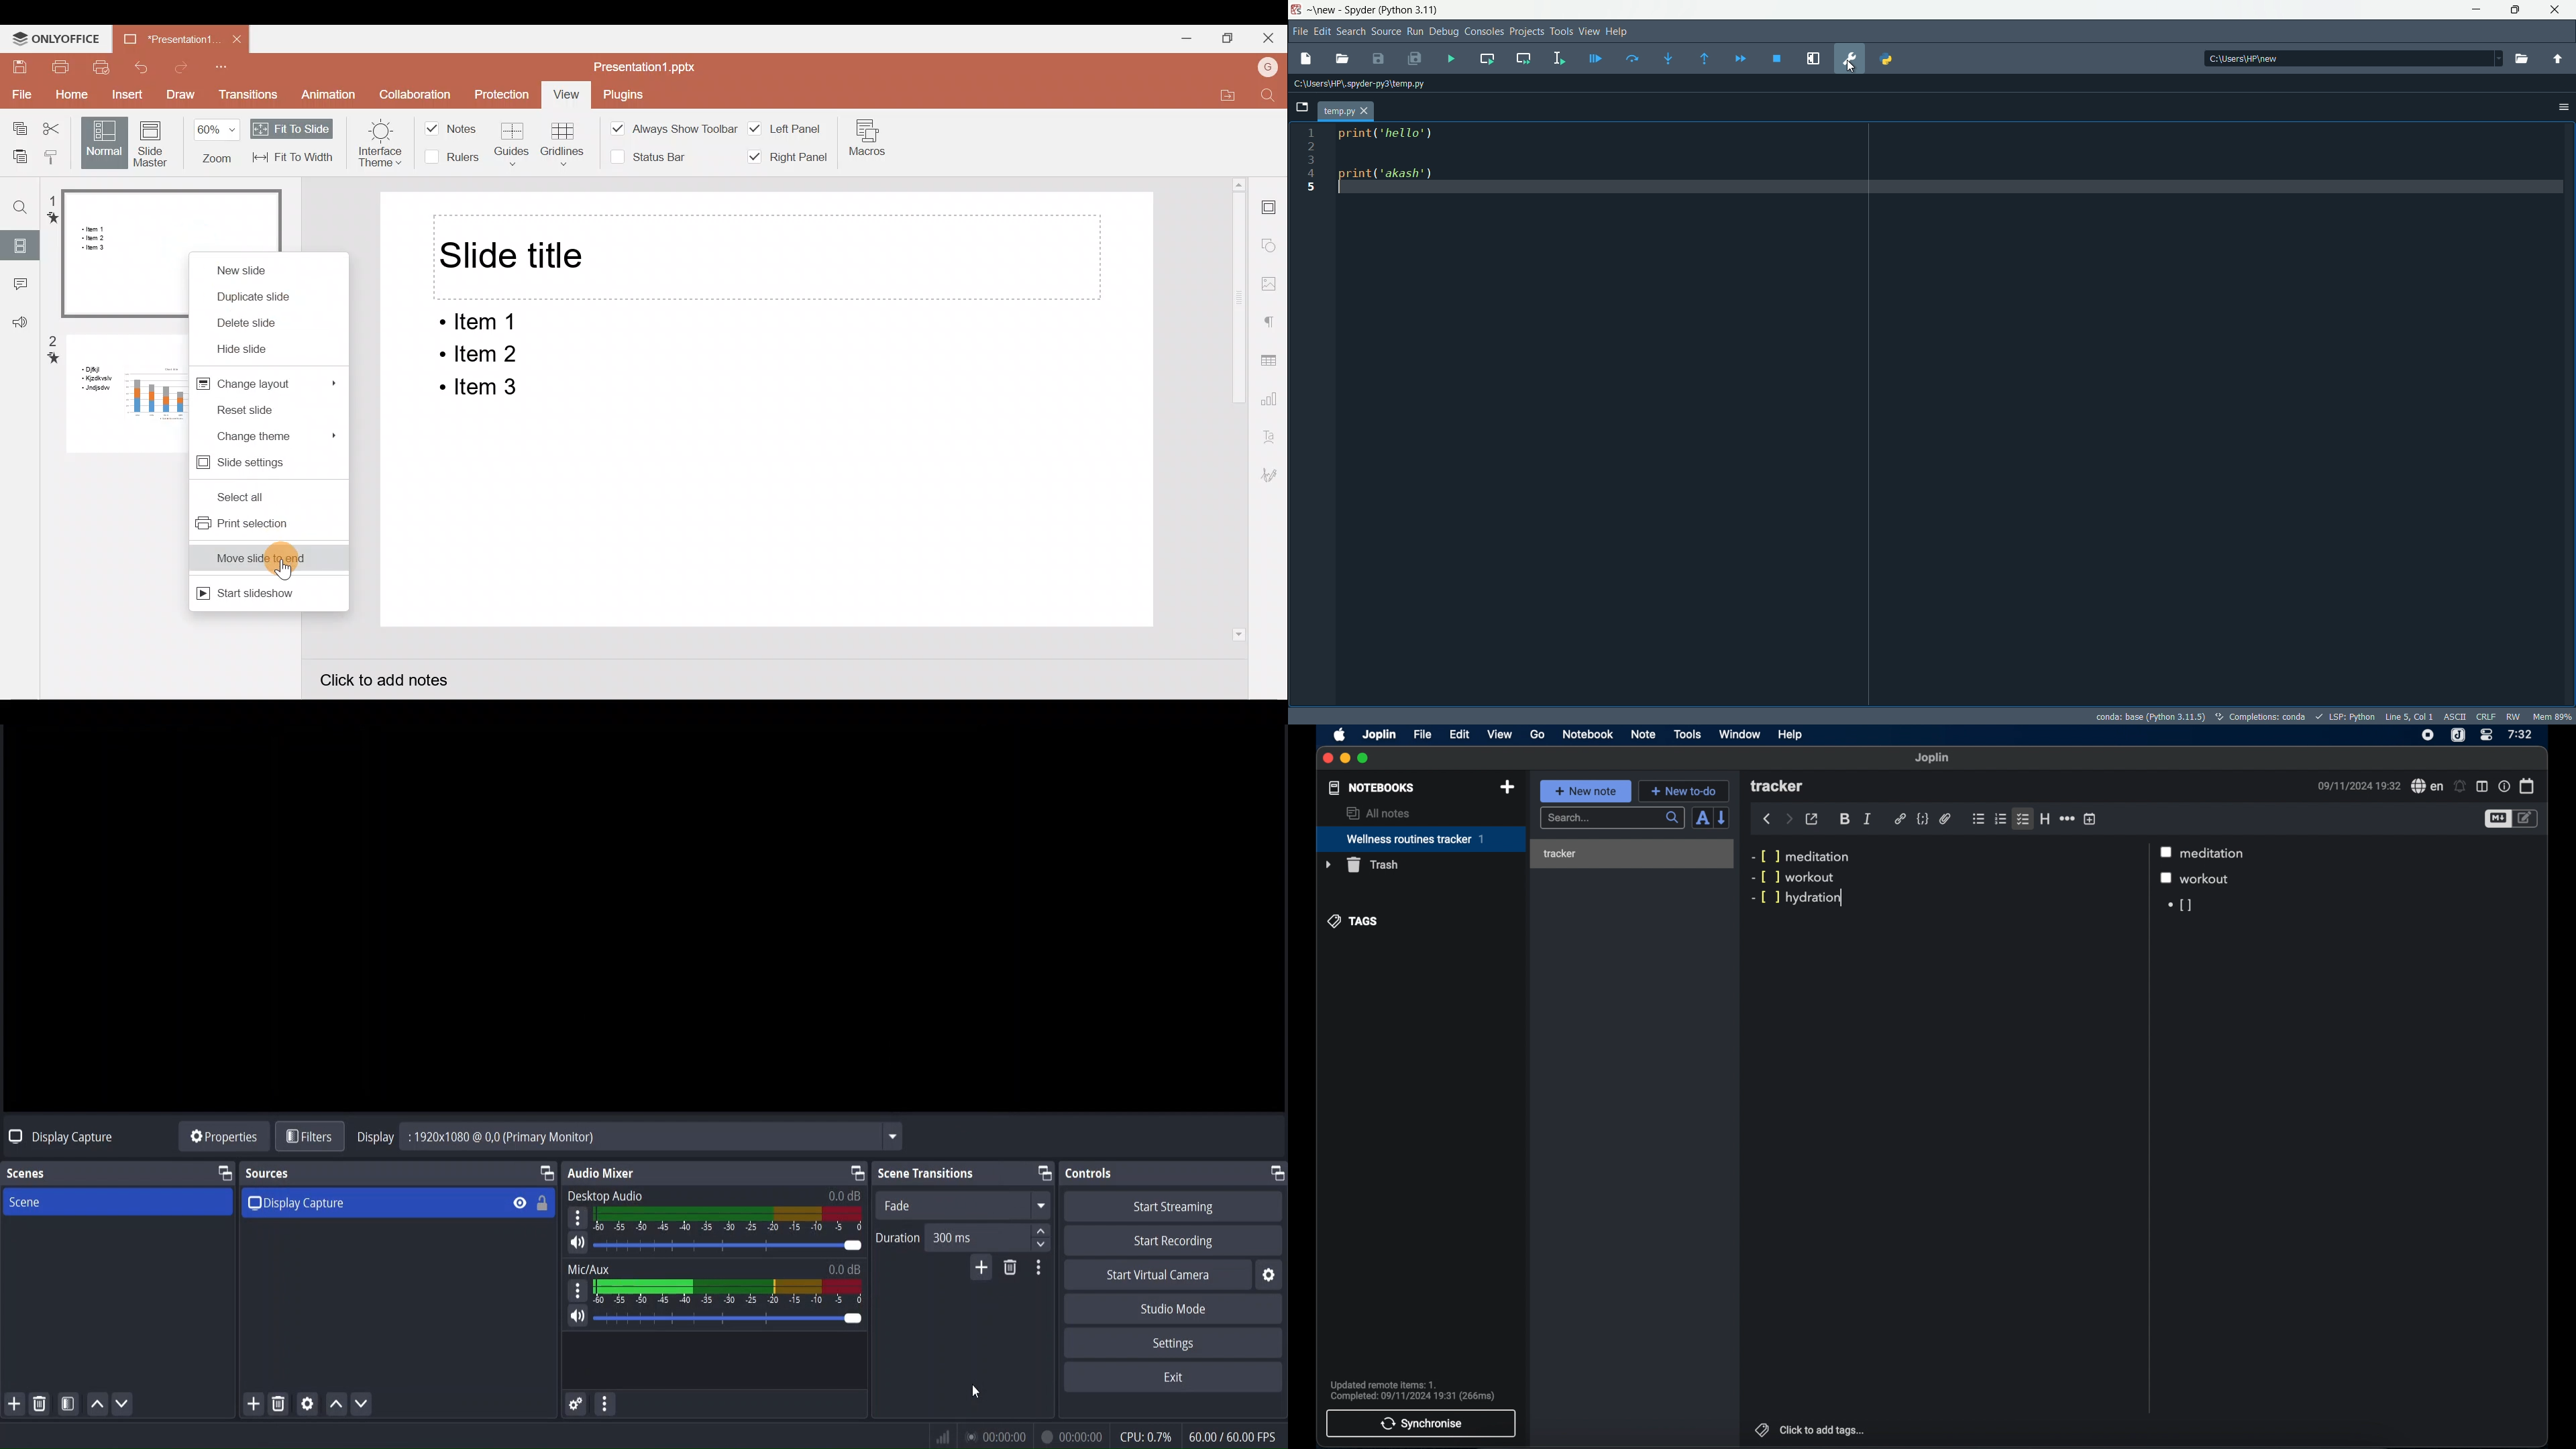  What do you see at coordinates (2024, 818) in the screenshot?
I see `checklist` at bounding box center [2024, 818].